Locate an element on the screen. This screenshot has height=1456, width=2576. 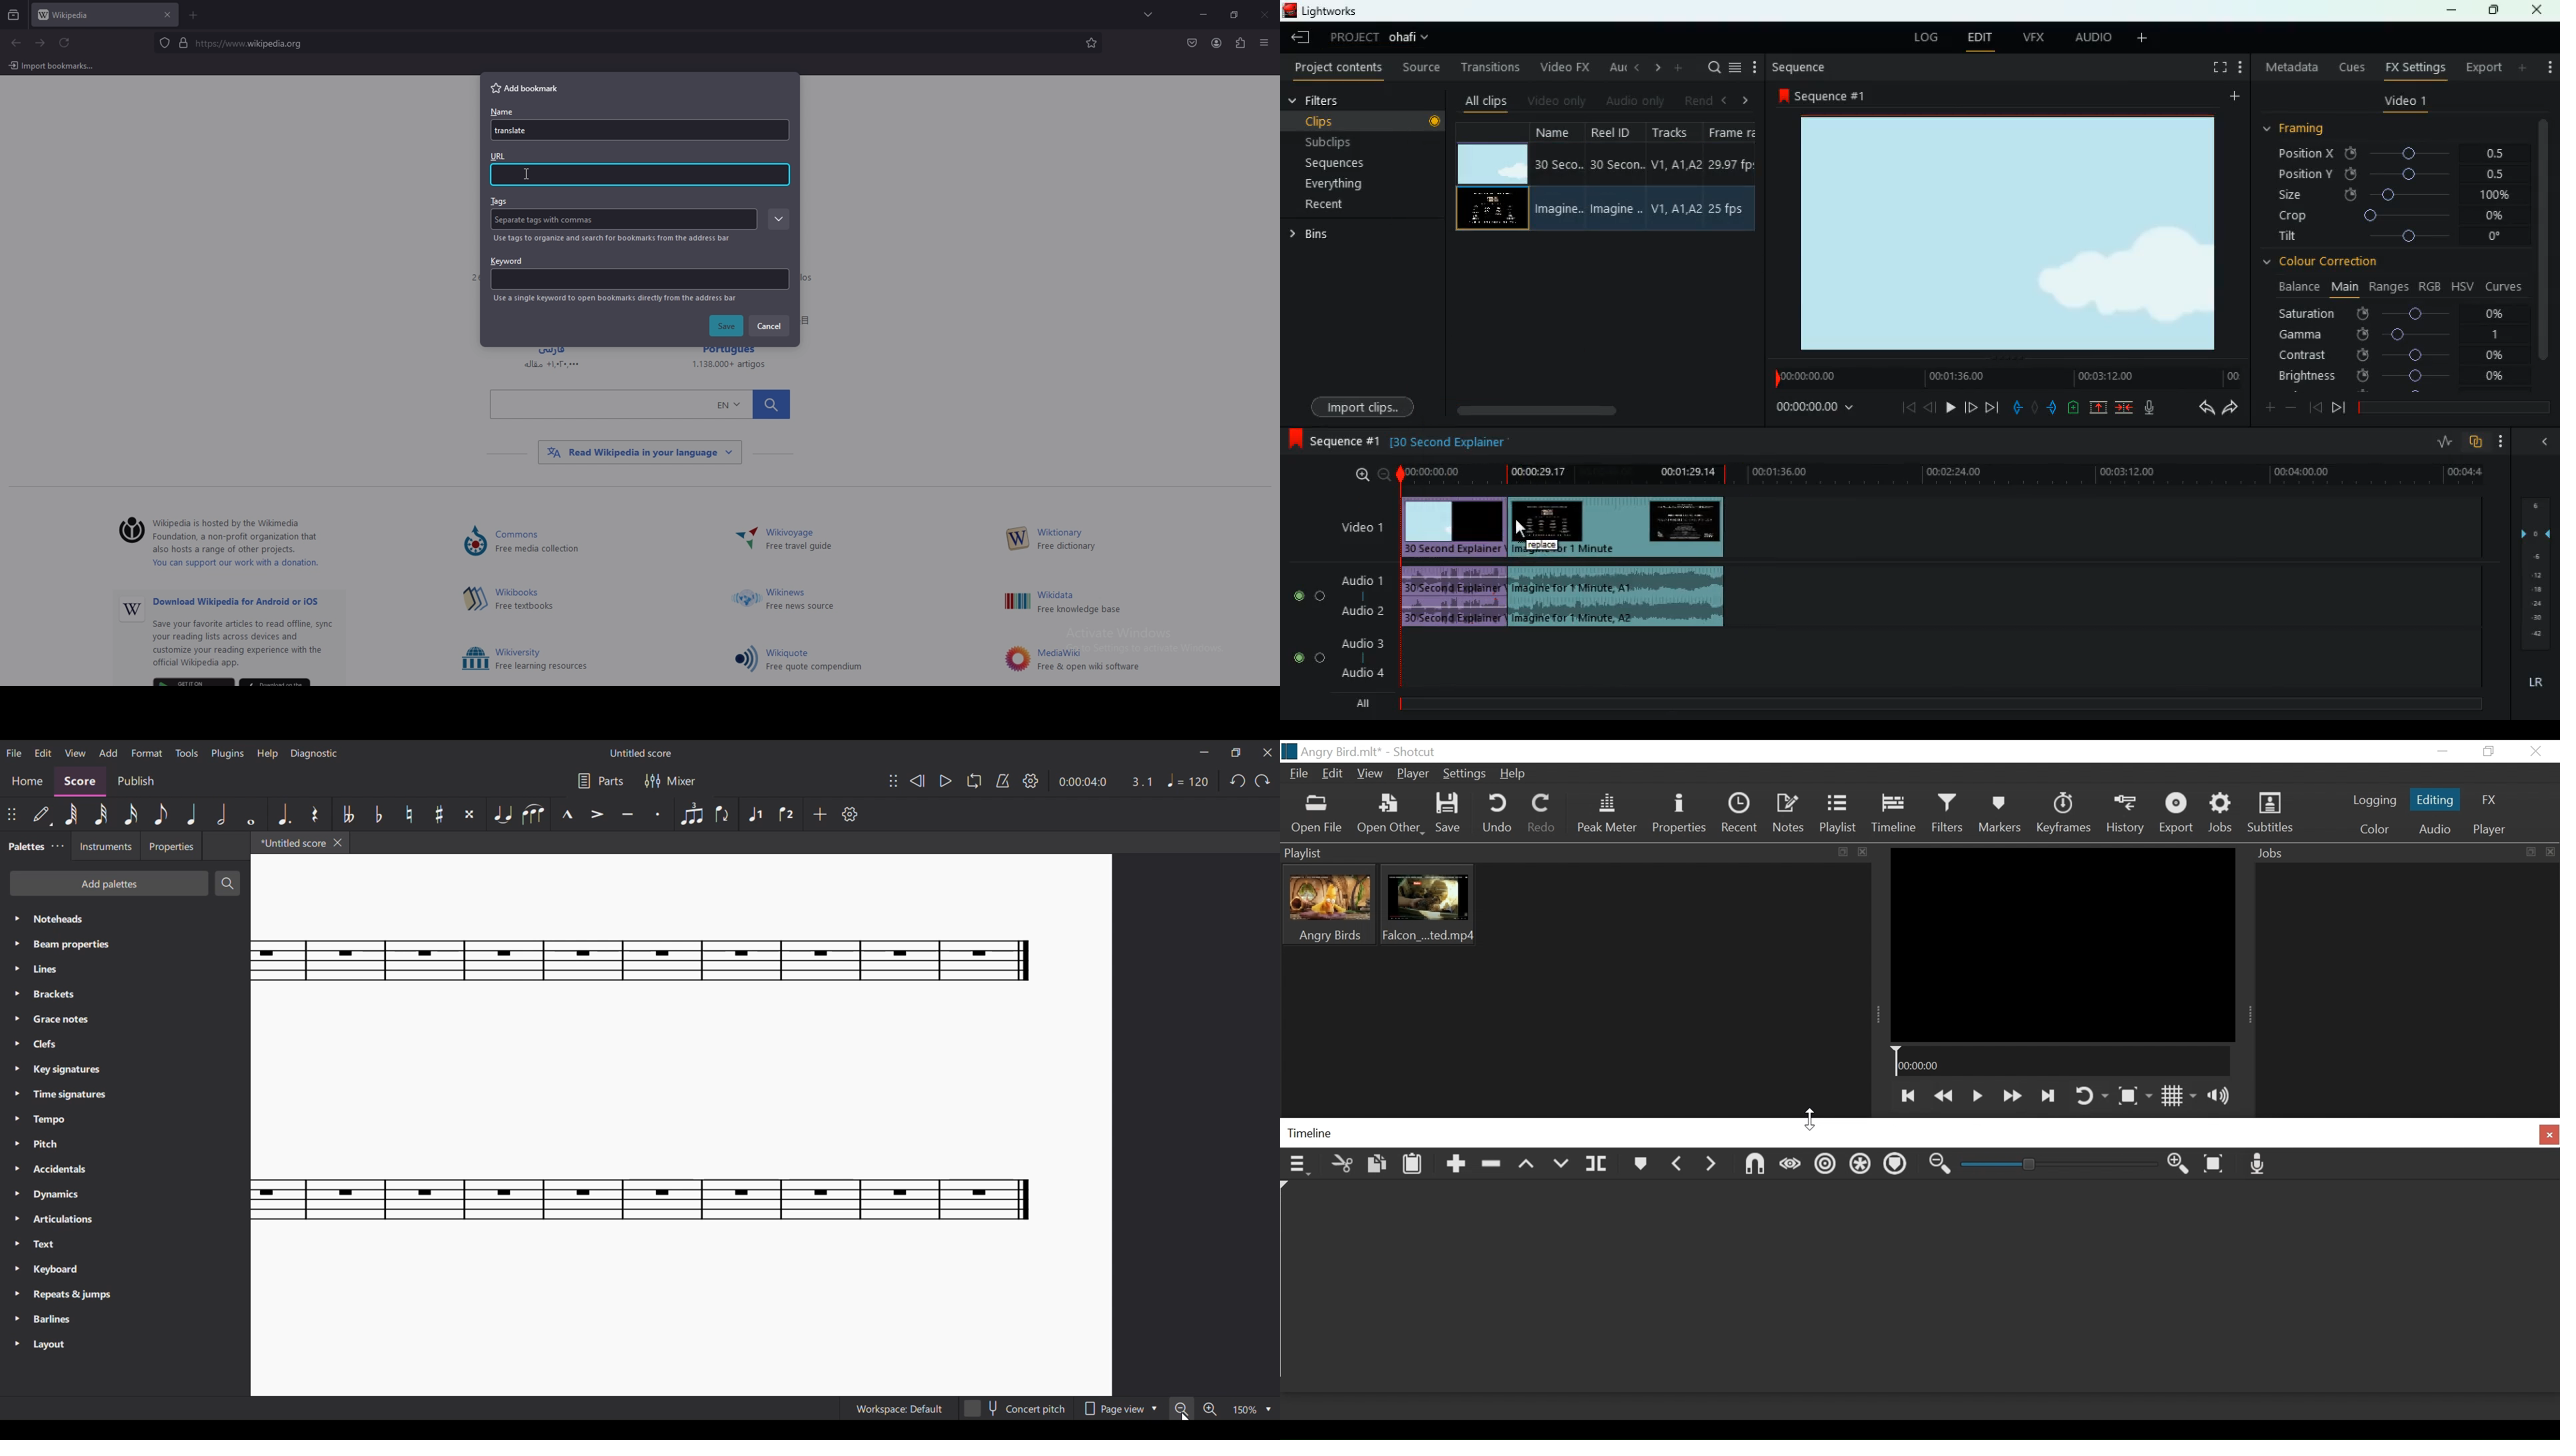
Copy is located at coordinates (1375, 1166).